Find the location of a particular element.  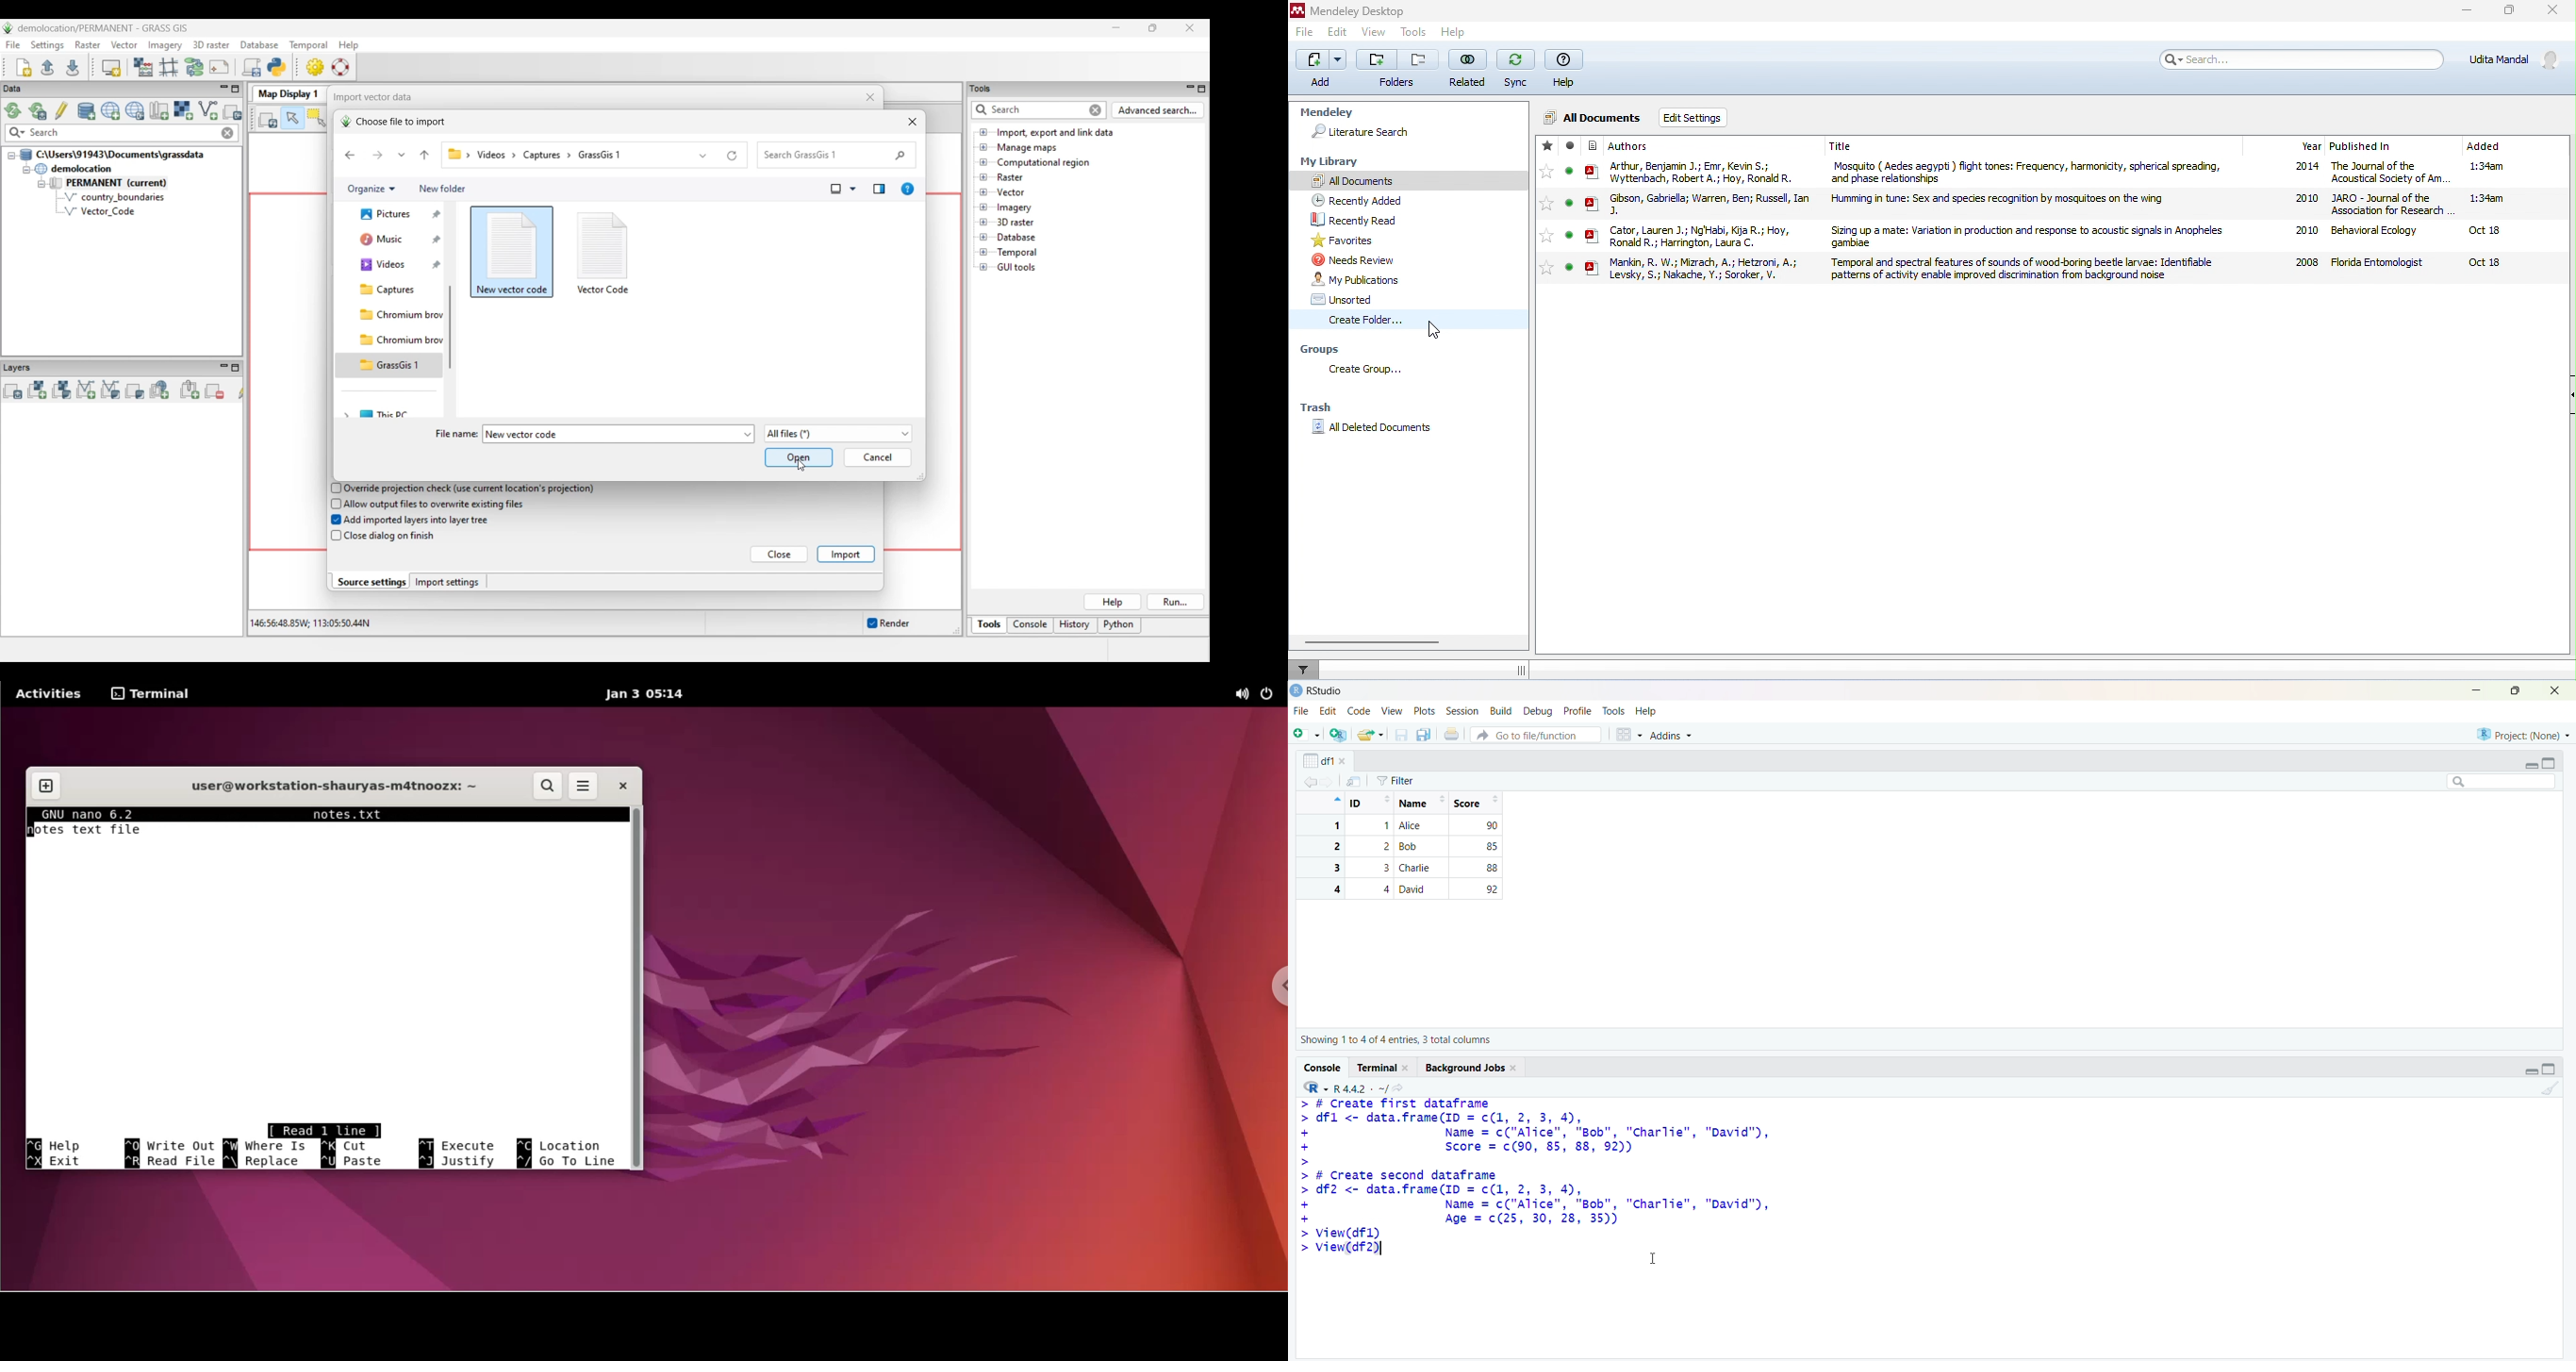

close is located at coordinates (2555, 690).